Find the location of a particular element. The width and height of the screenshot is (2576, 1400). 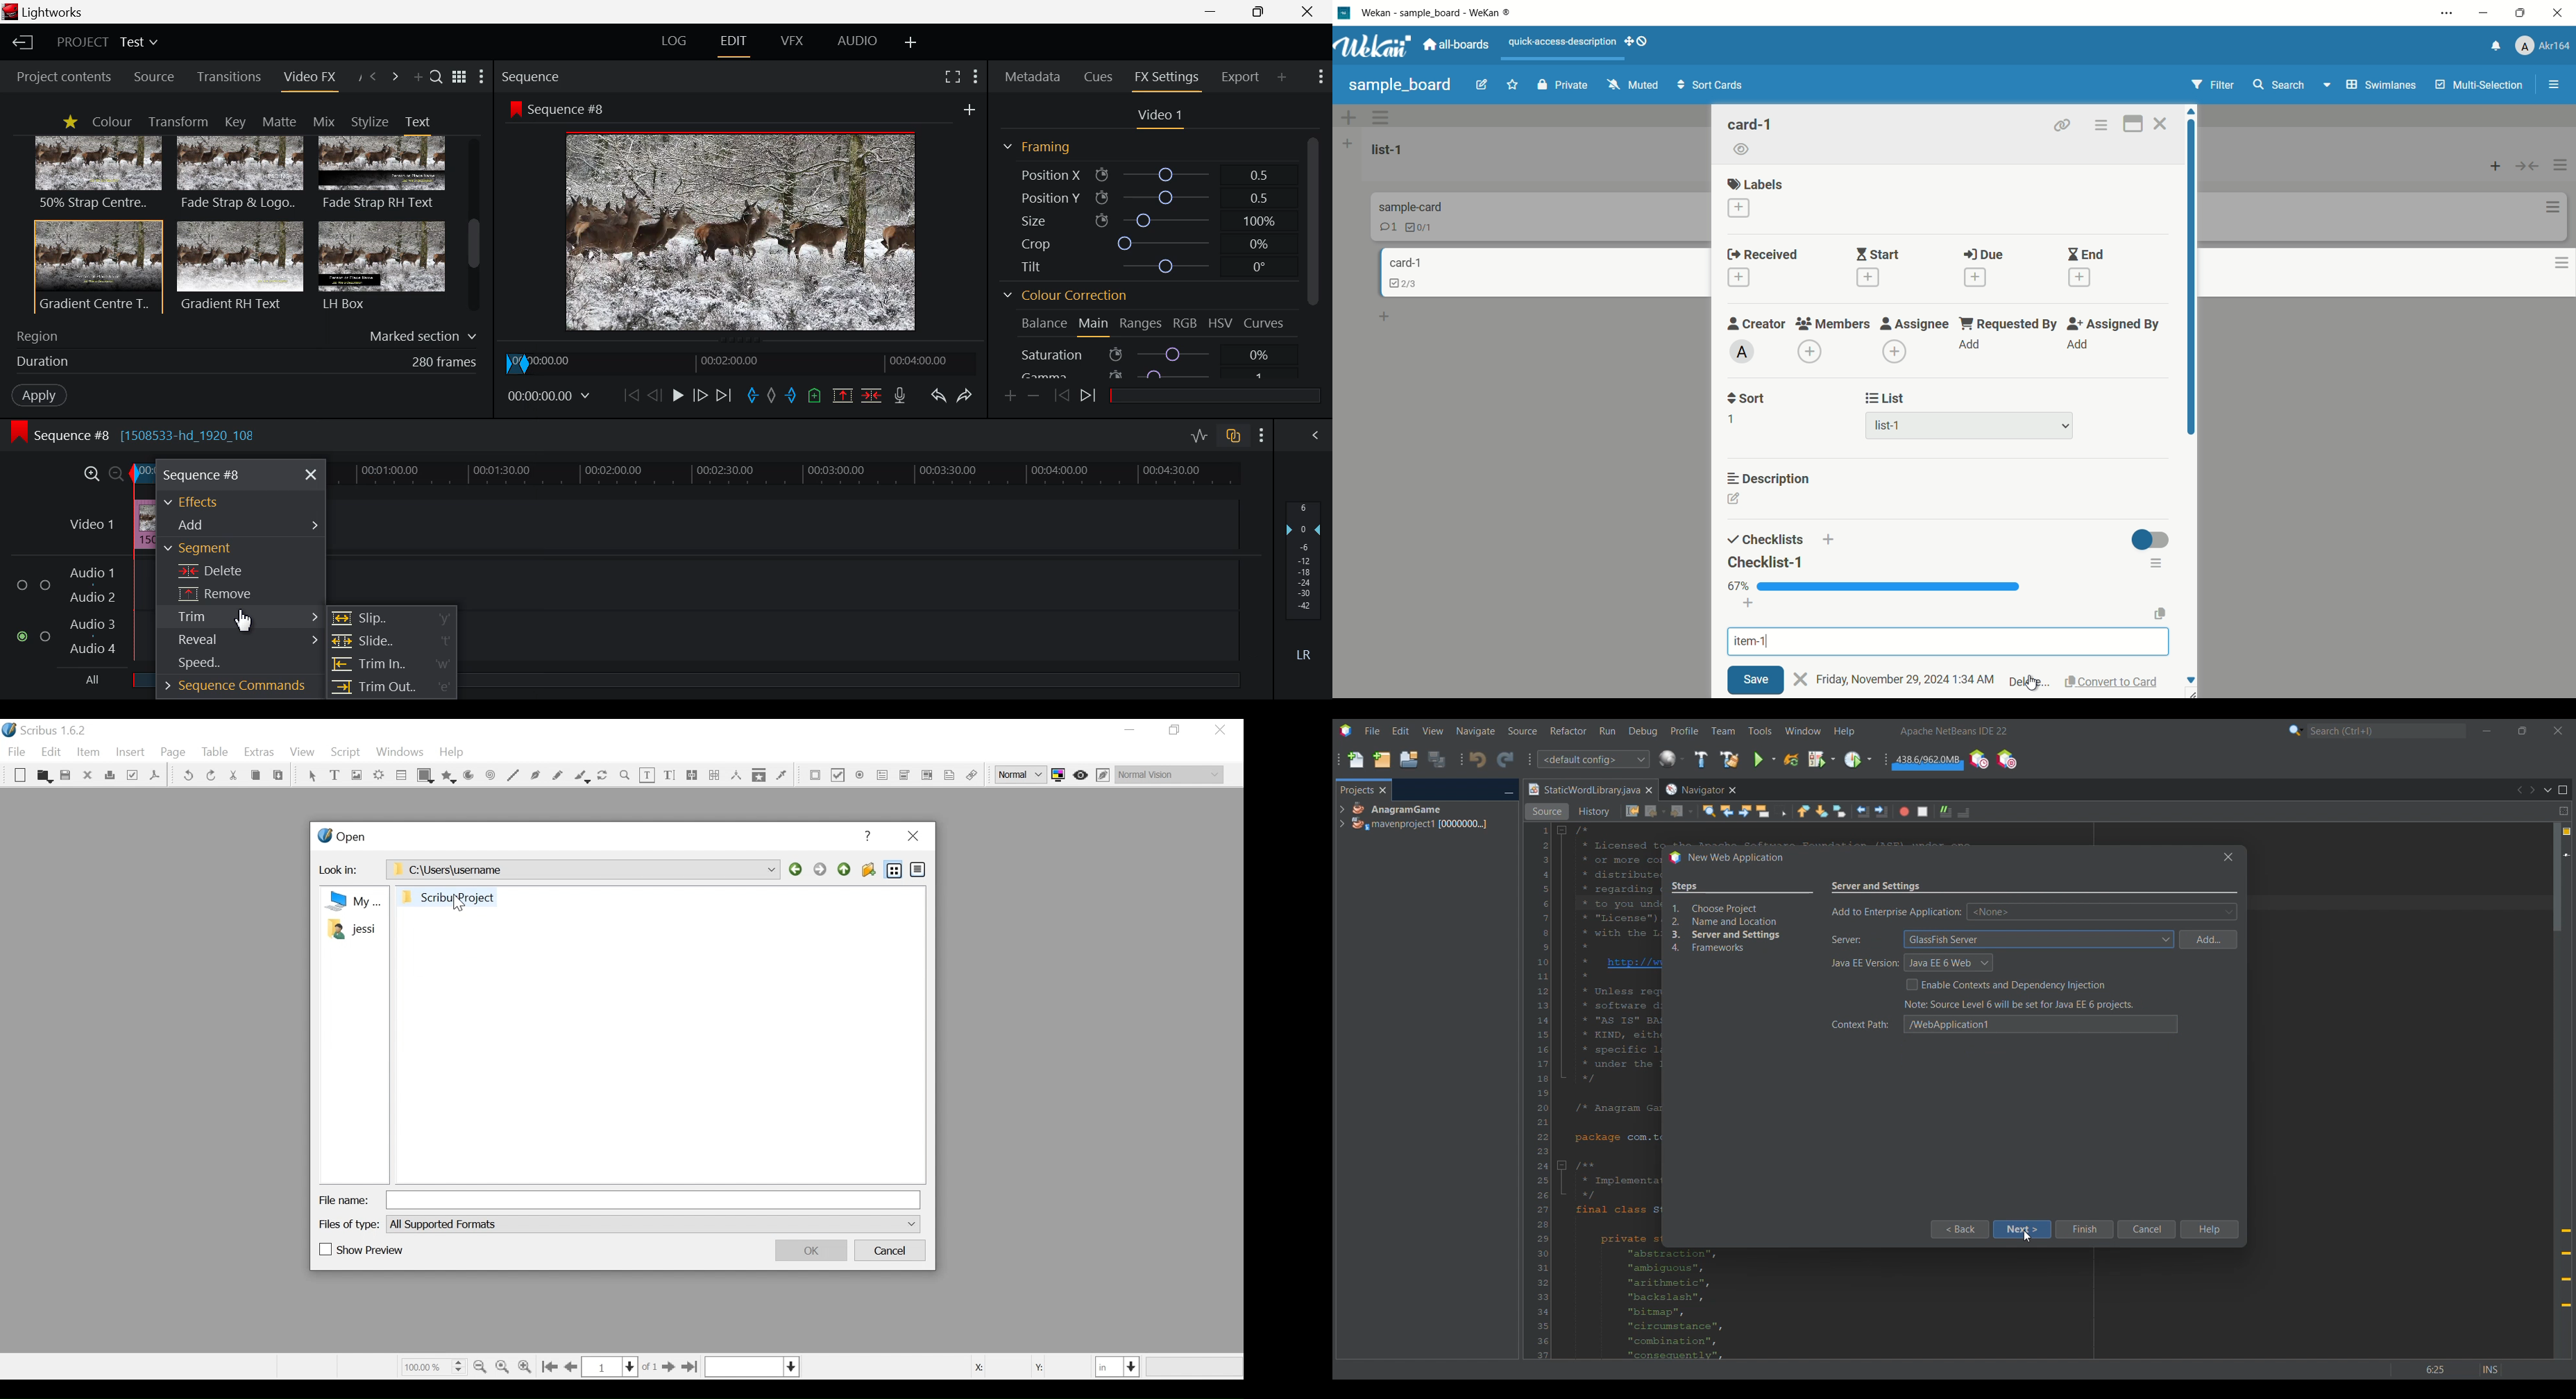

Scroll Bar is located at coordinates (1312, 254).